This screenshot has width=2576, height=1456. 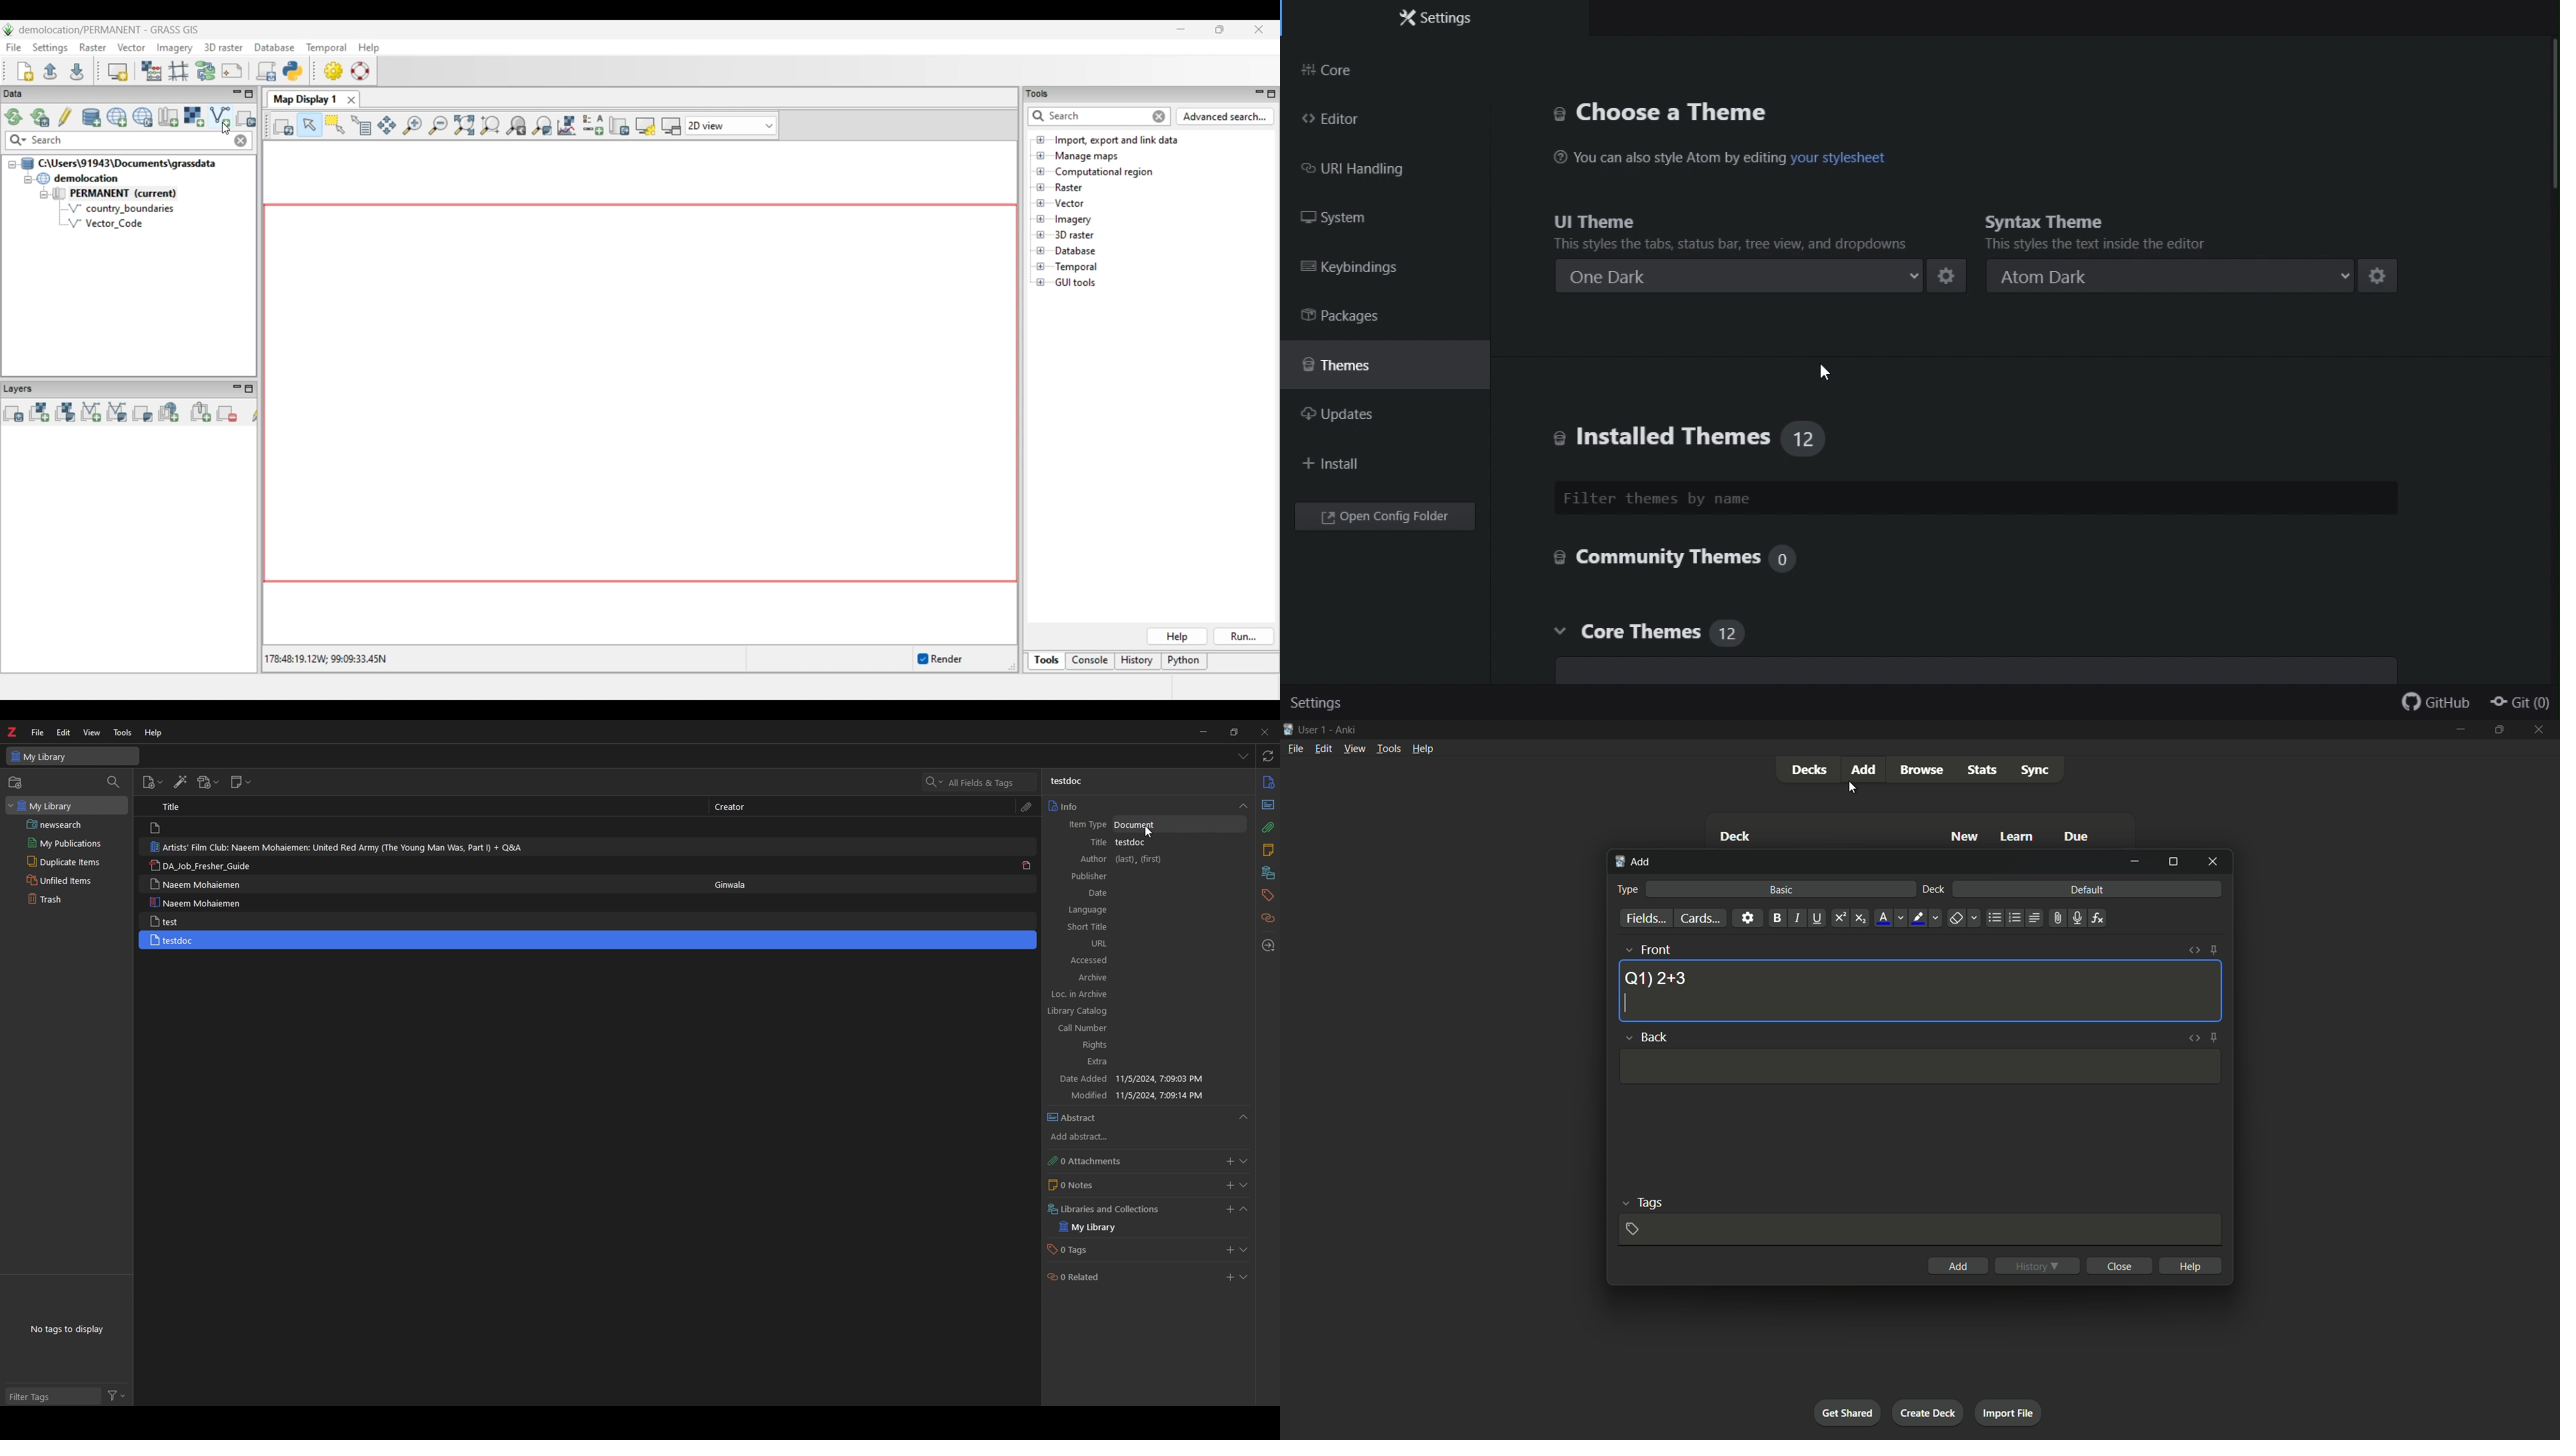 What do you see at coordinates (1956, 919) in the screenshot?
I see `remove formatting` at bounding box center [1956, 919].